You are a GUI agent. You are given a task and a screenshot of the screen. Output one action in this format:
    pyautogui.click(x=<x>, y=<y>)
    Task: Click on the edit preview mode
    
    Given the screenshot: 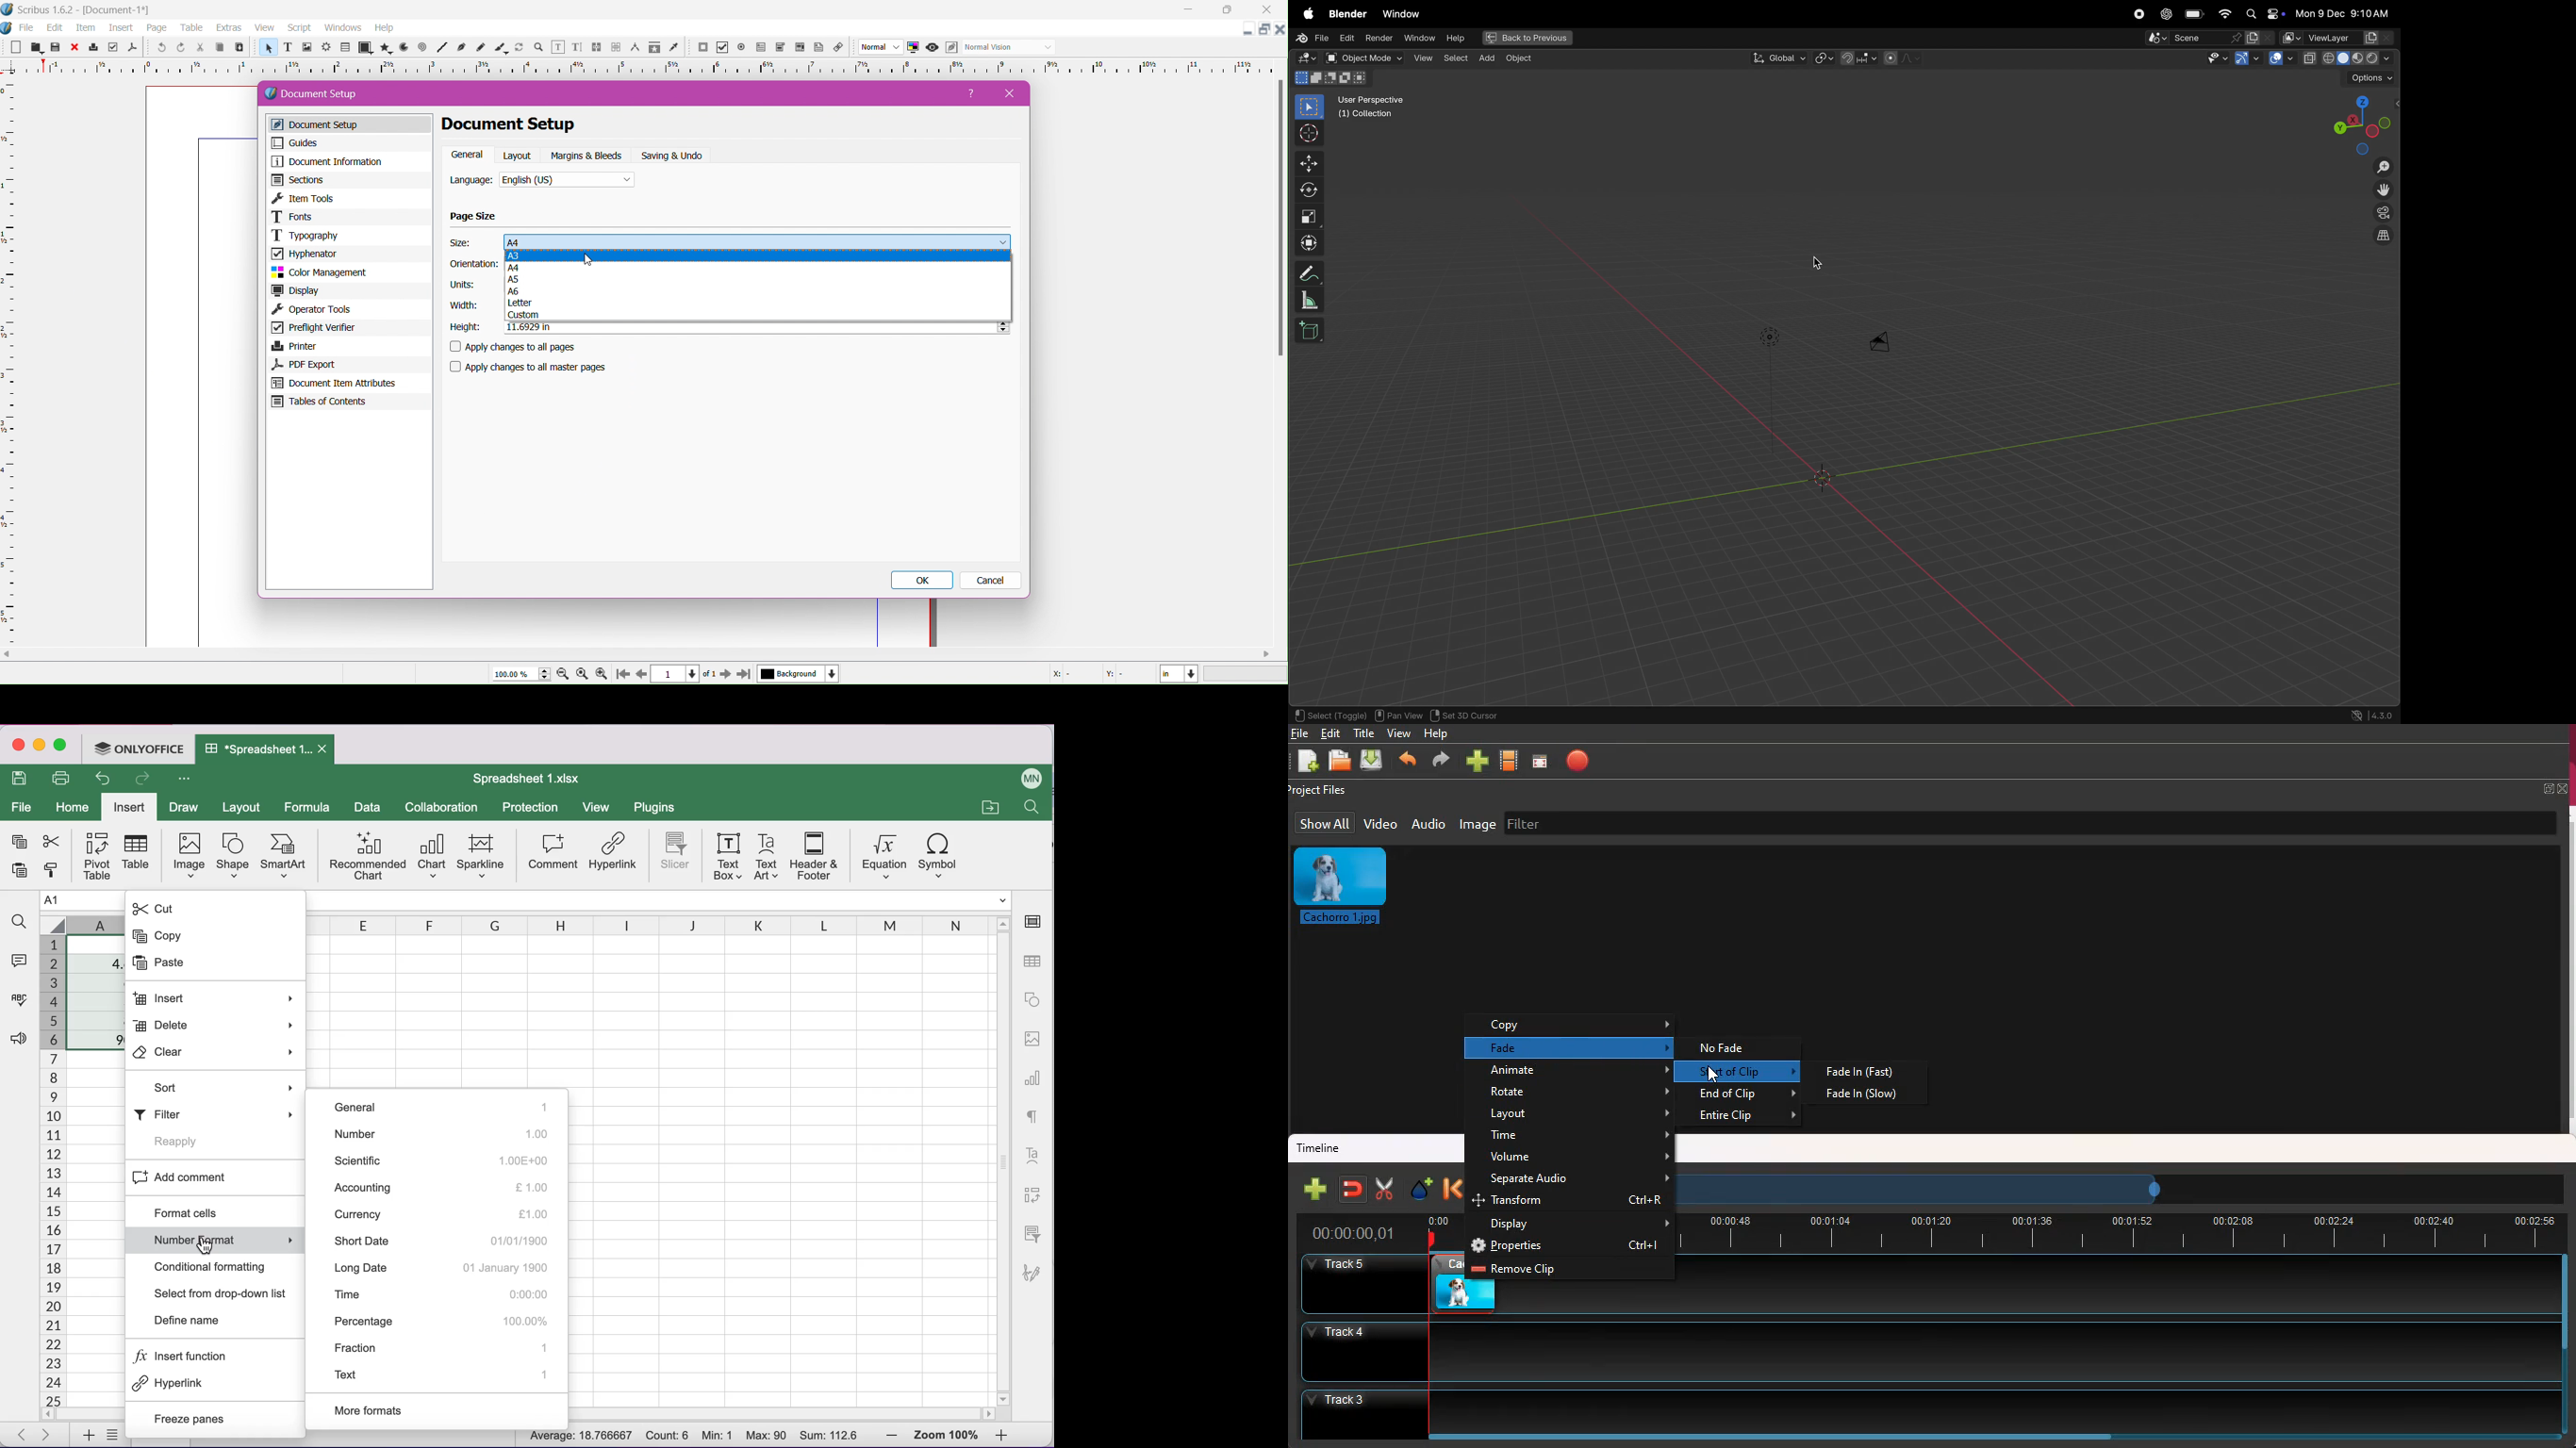 What is the action you would take?
    pyautogui.click(x=951, y=48)
    